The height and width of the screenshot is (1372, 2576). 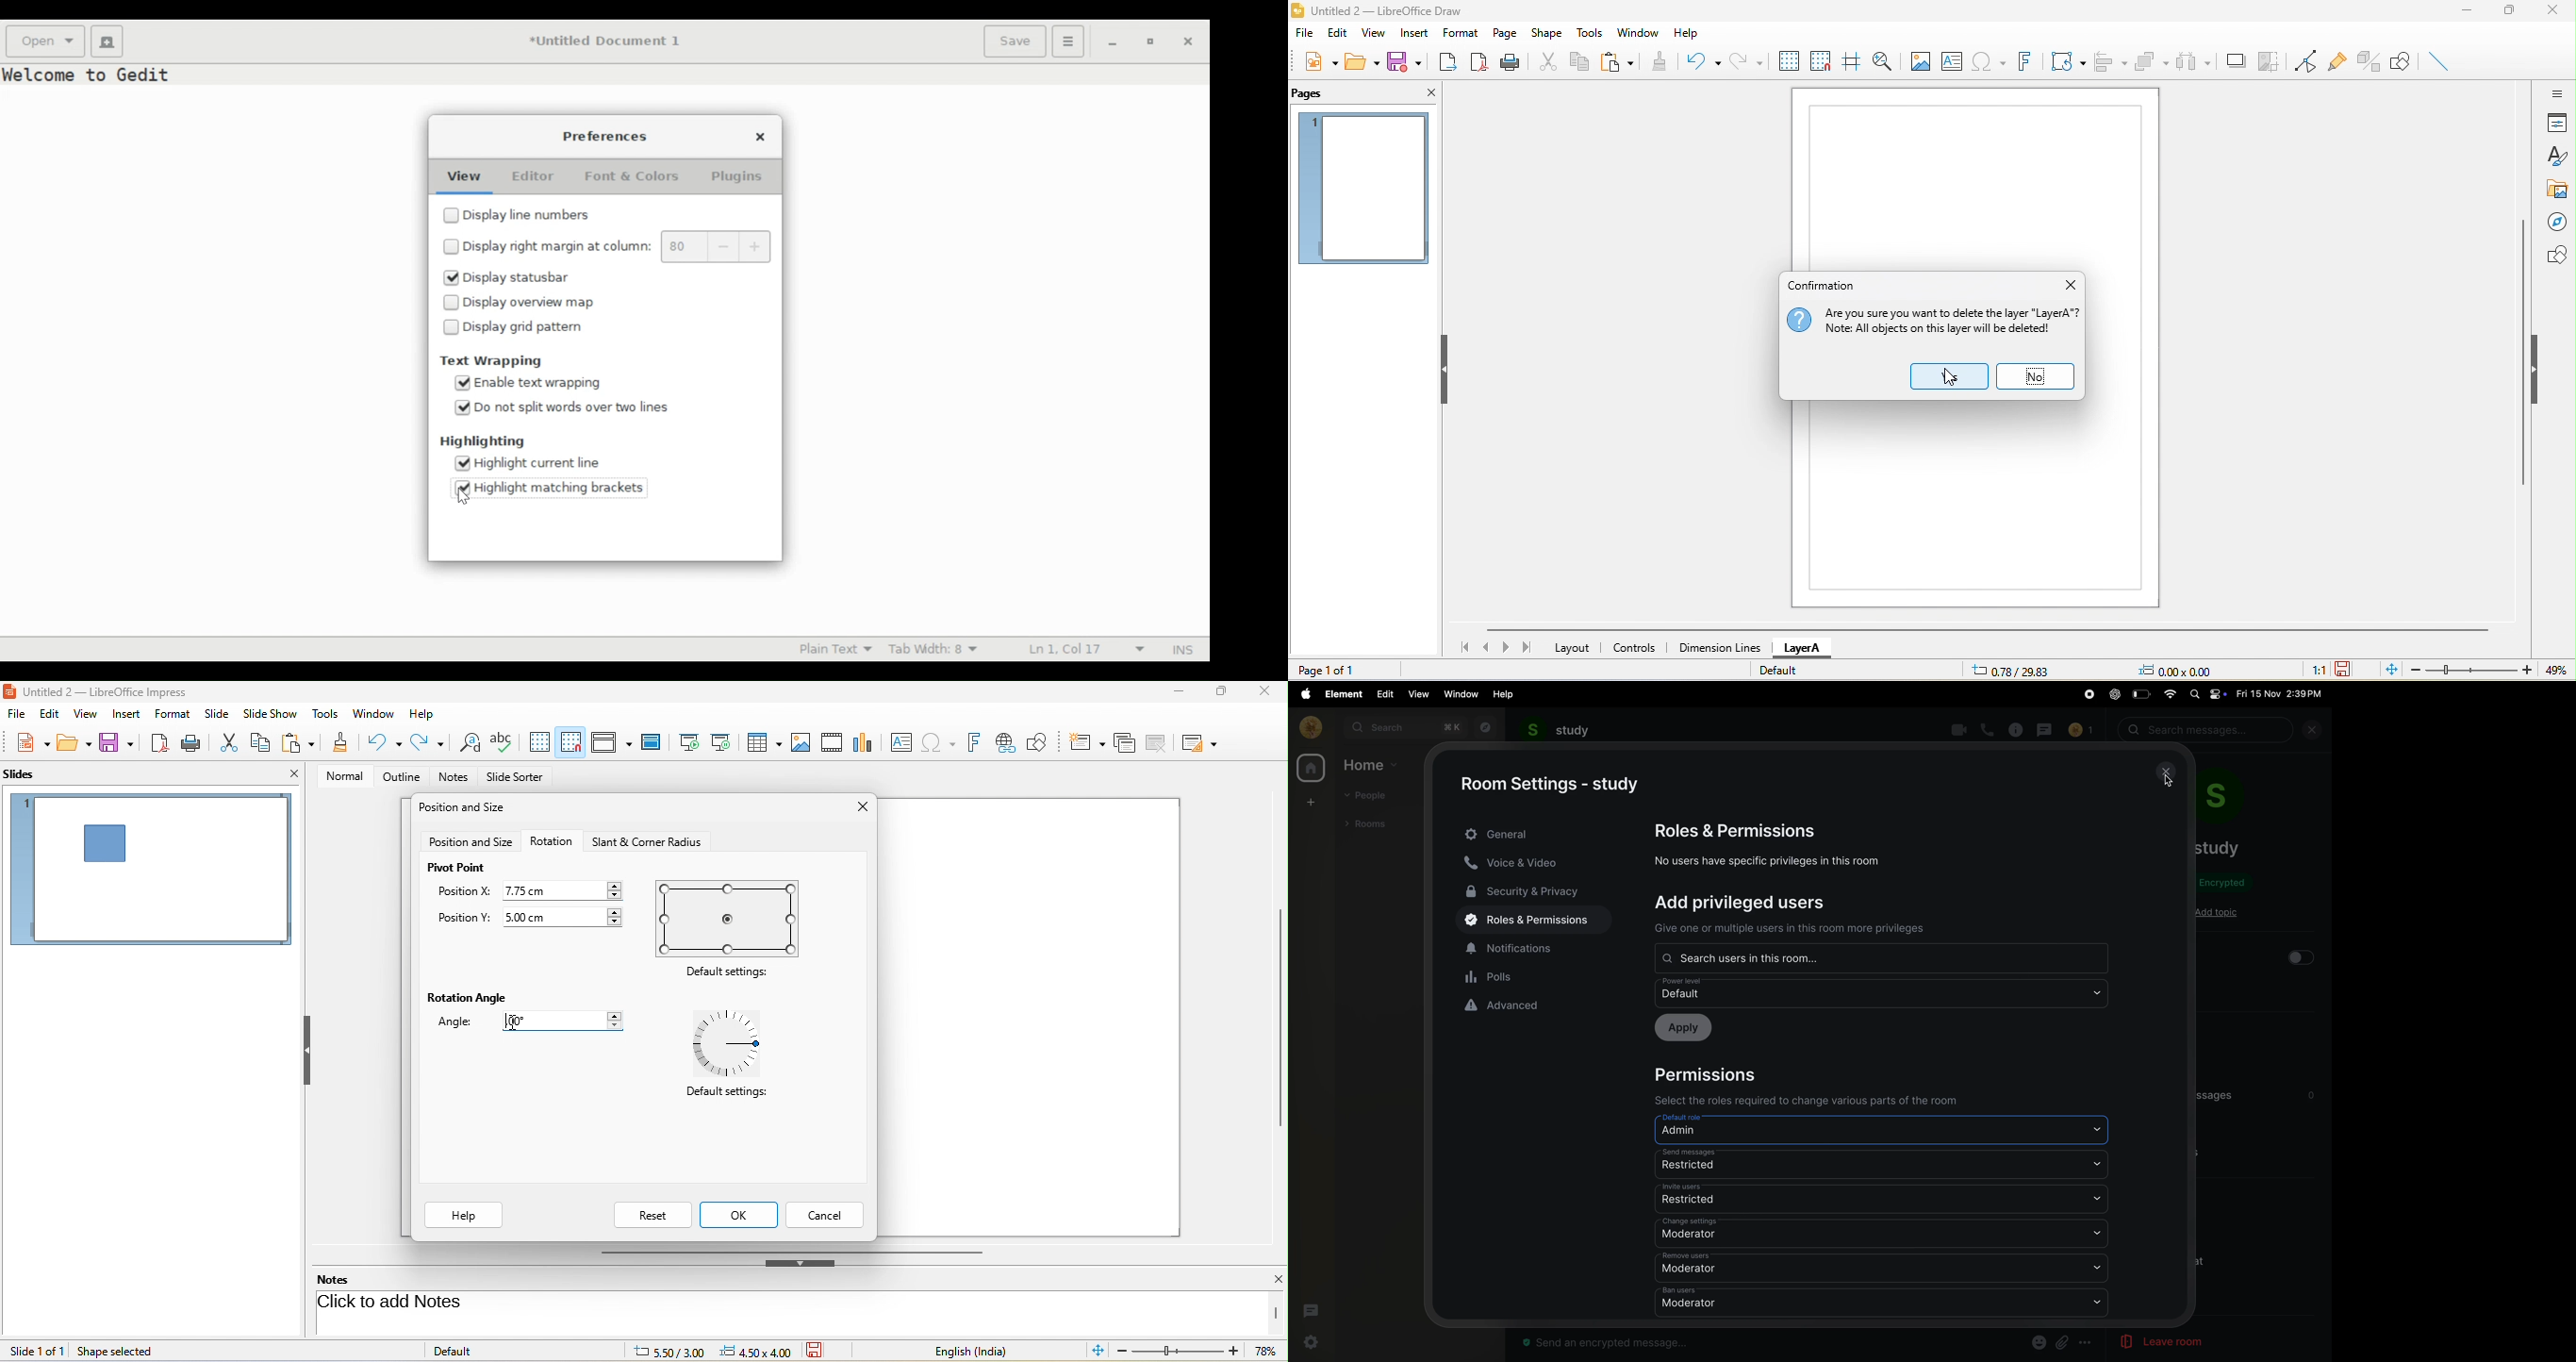 What do you see at coordinates (1417, 694) in the screenshot?
I see `view` at bounding box center [1417, 694].